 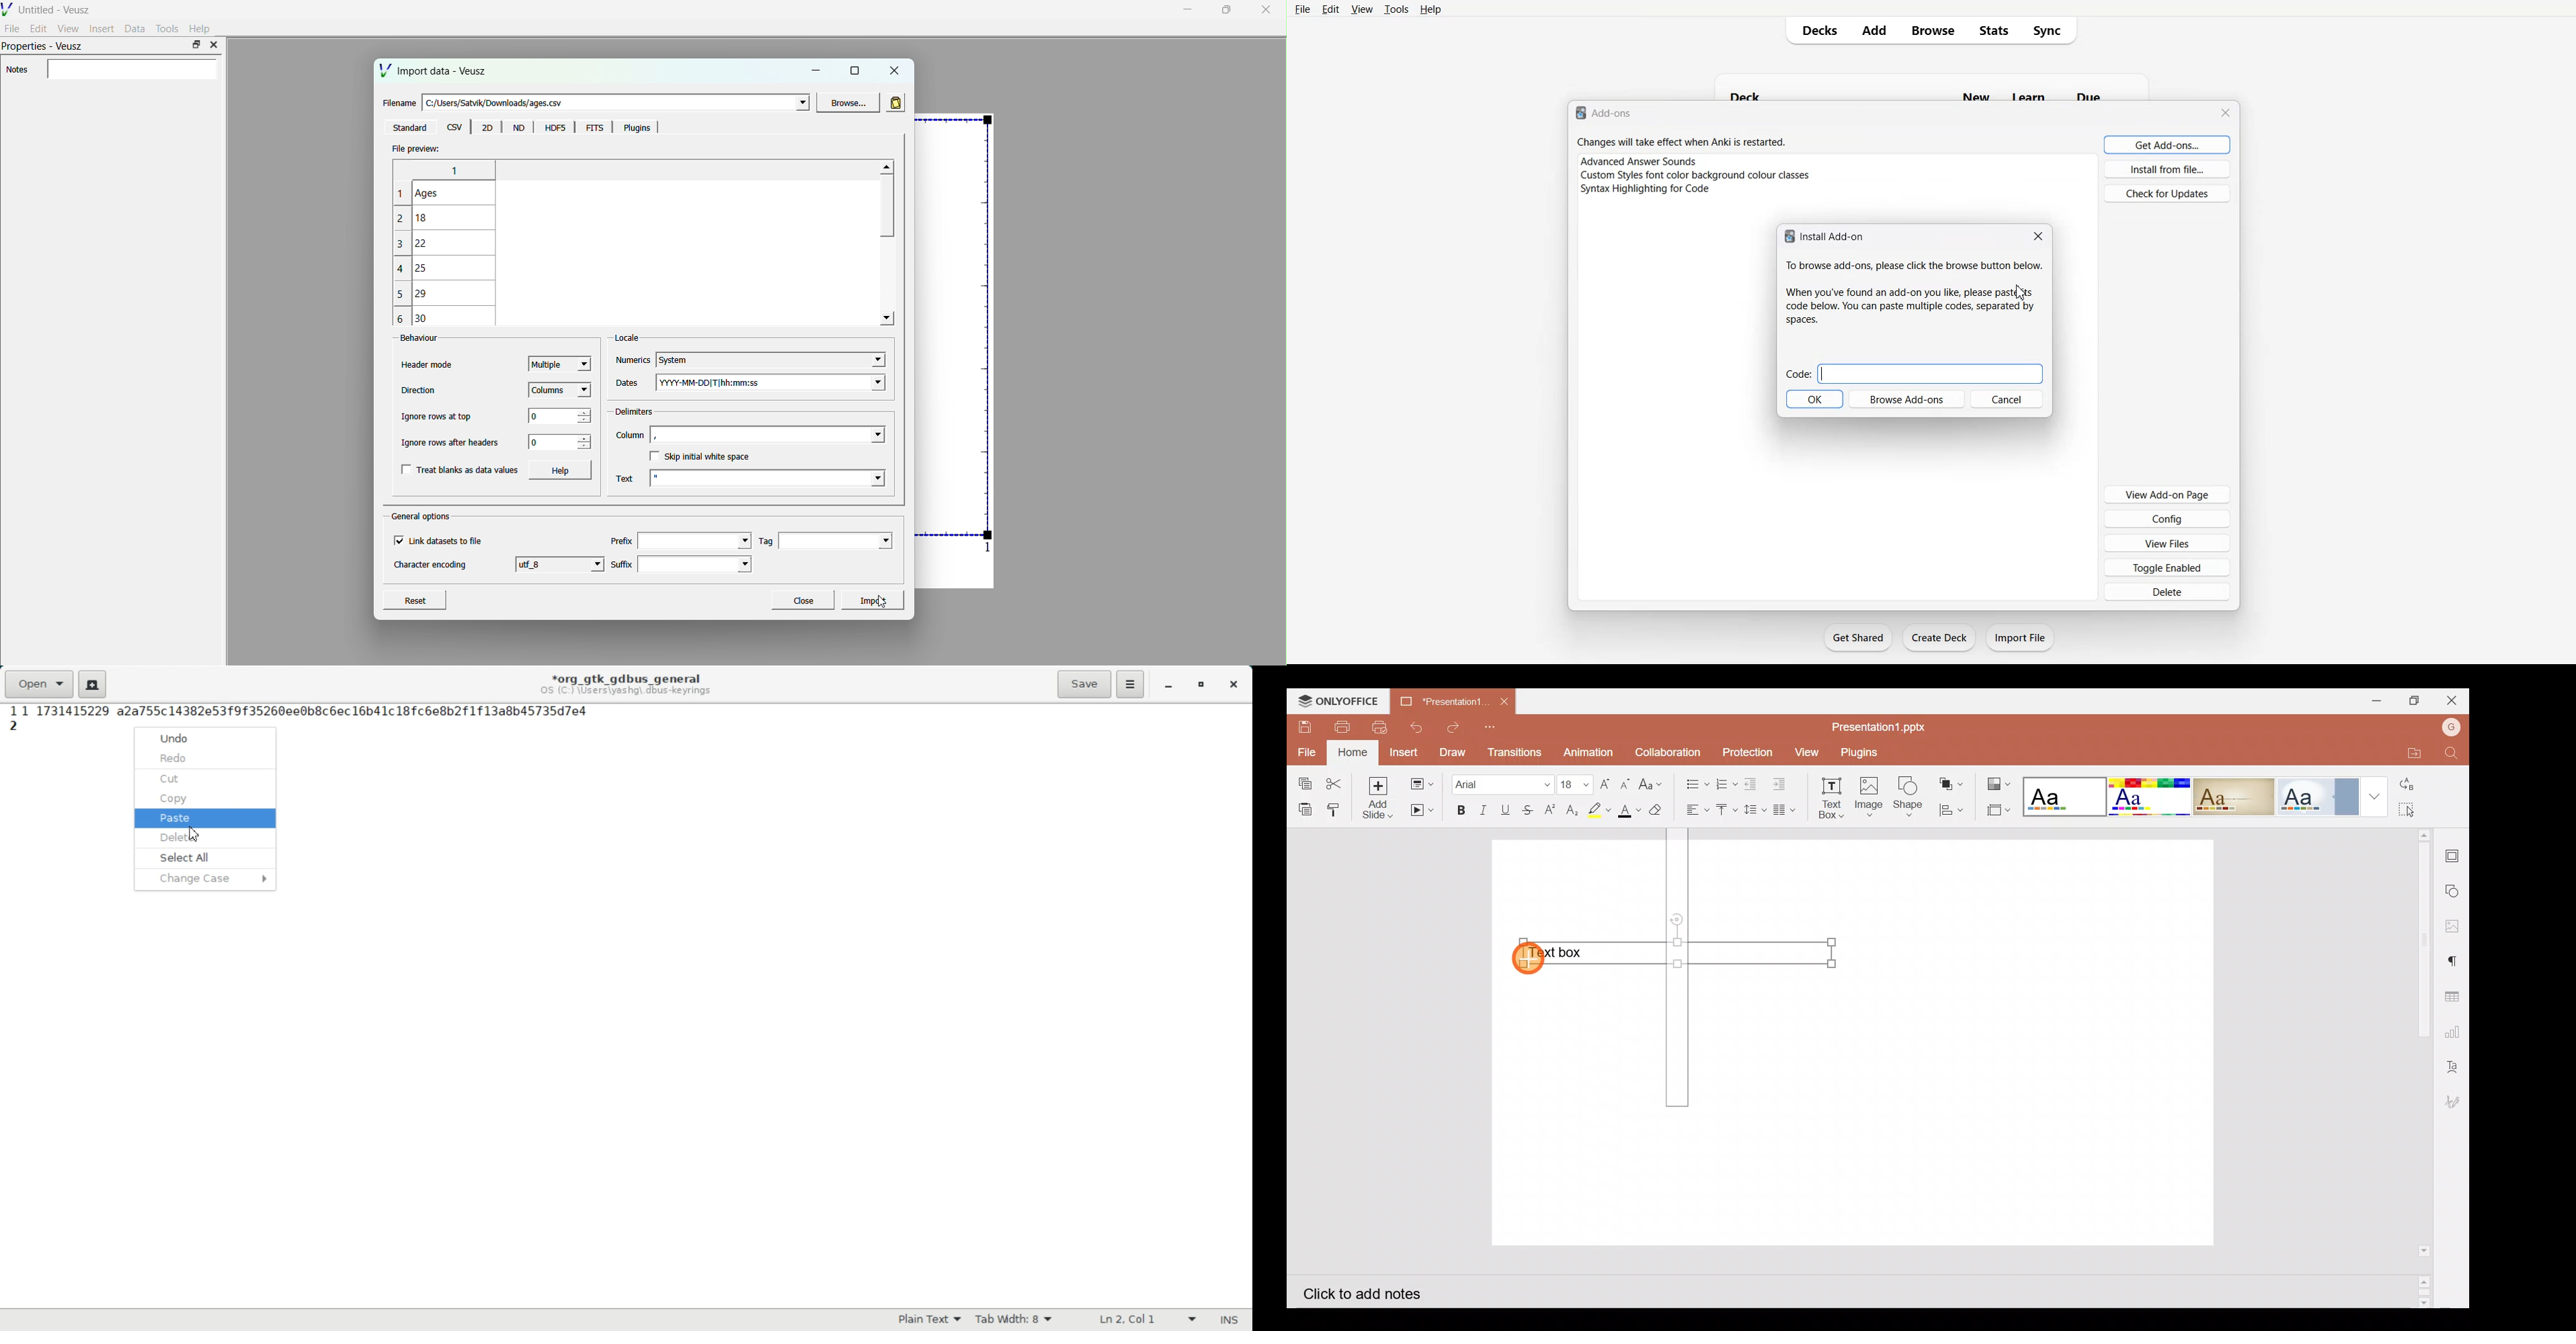 I want to click on Decrease indent, so click(x=1753, y=783).